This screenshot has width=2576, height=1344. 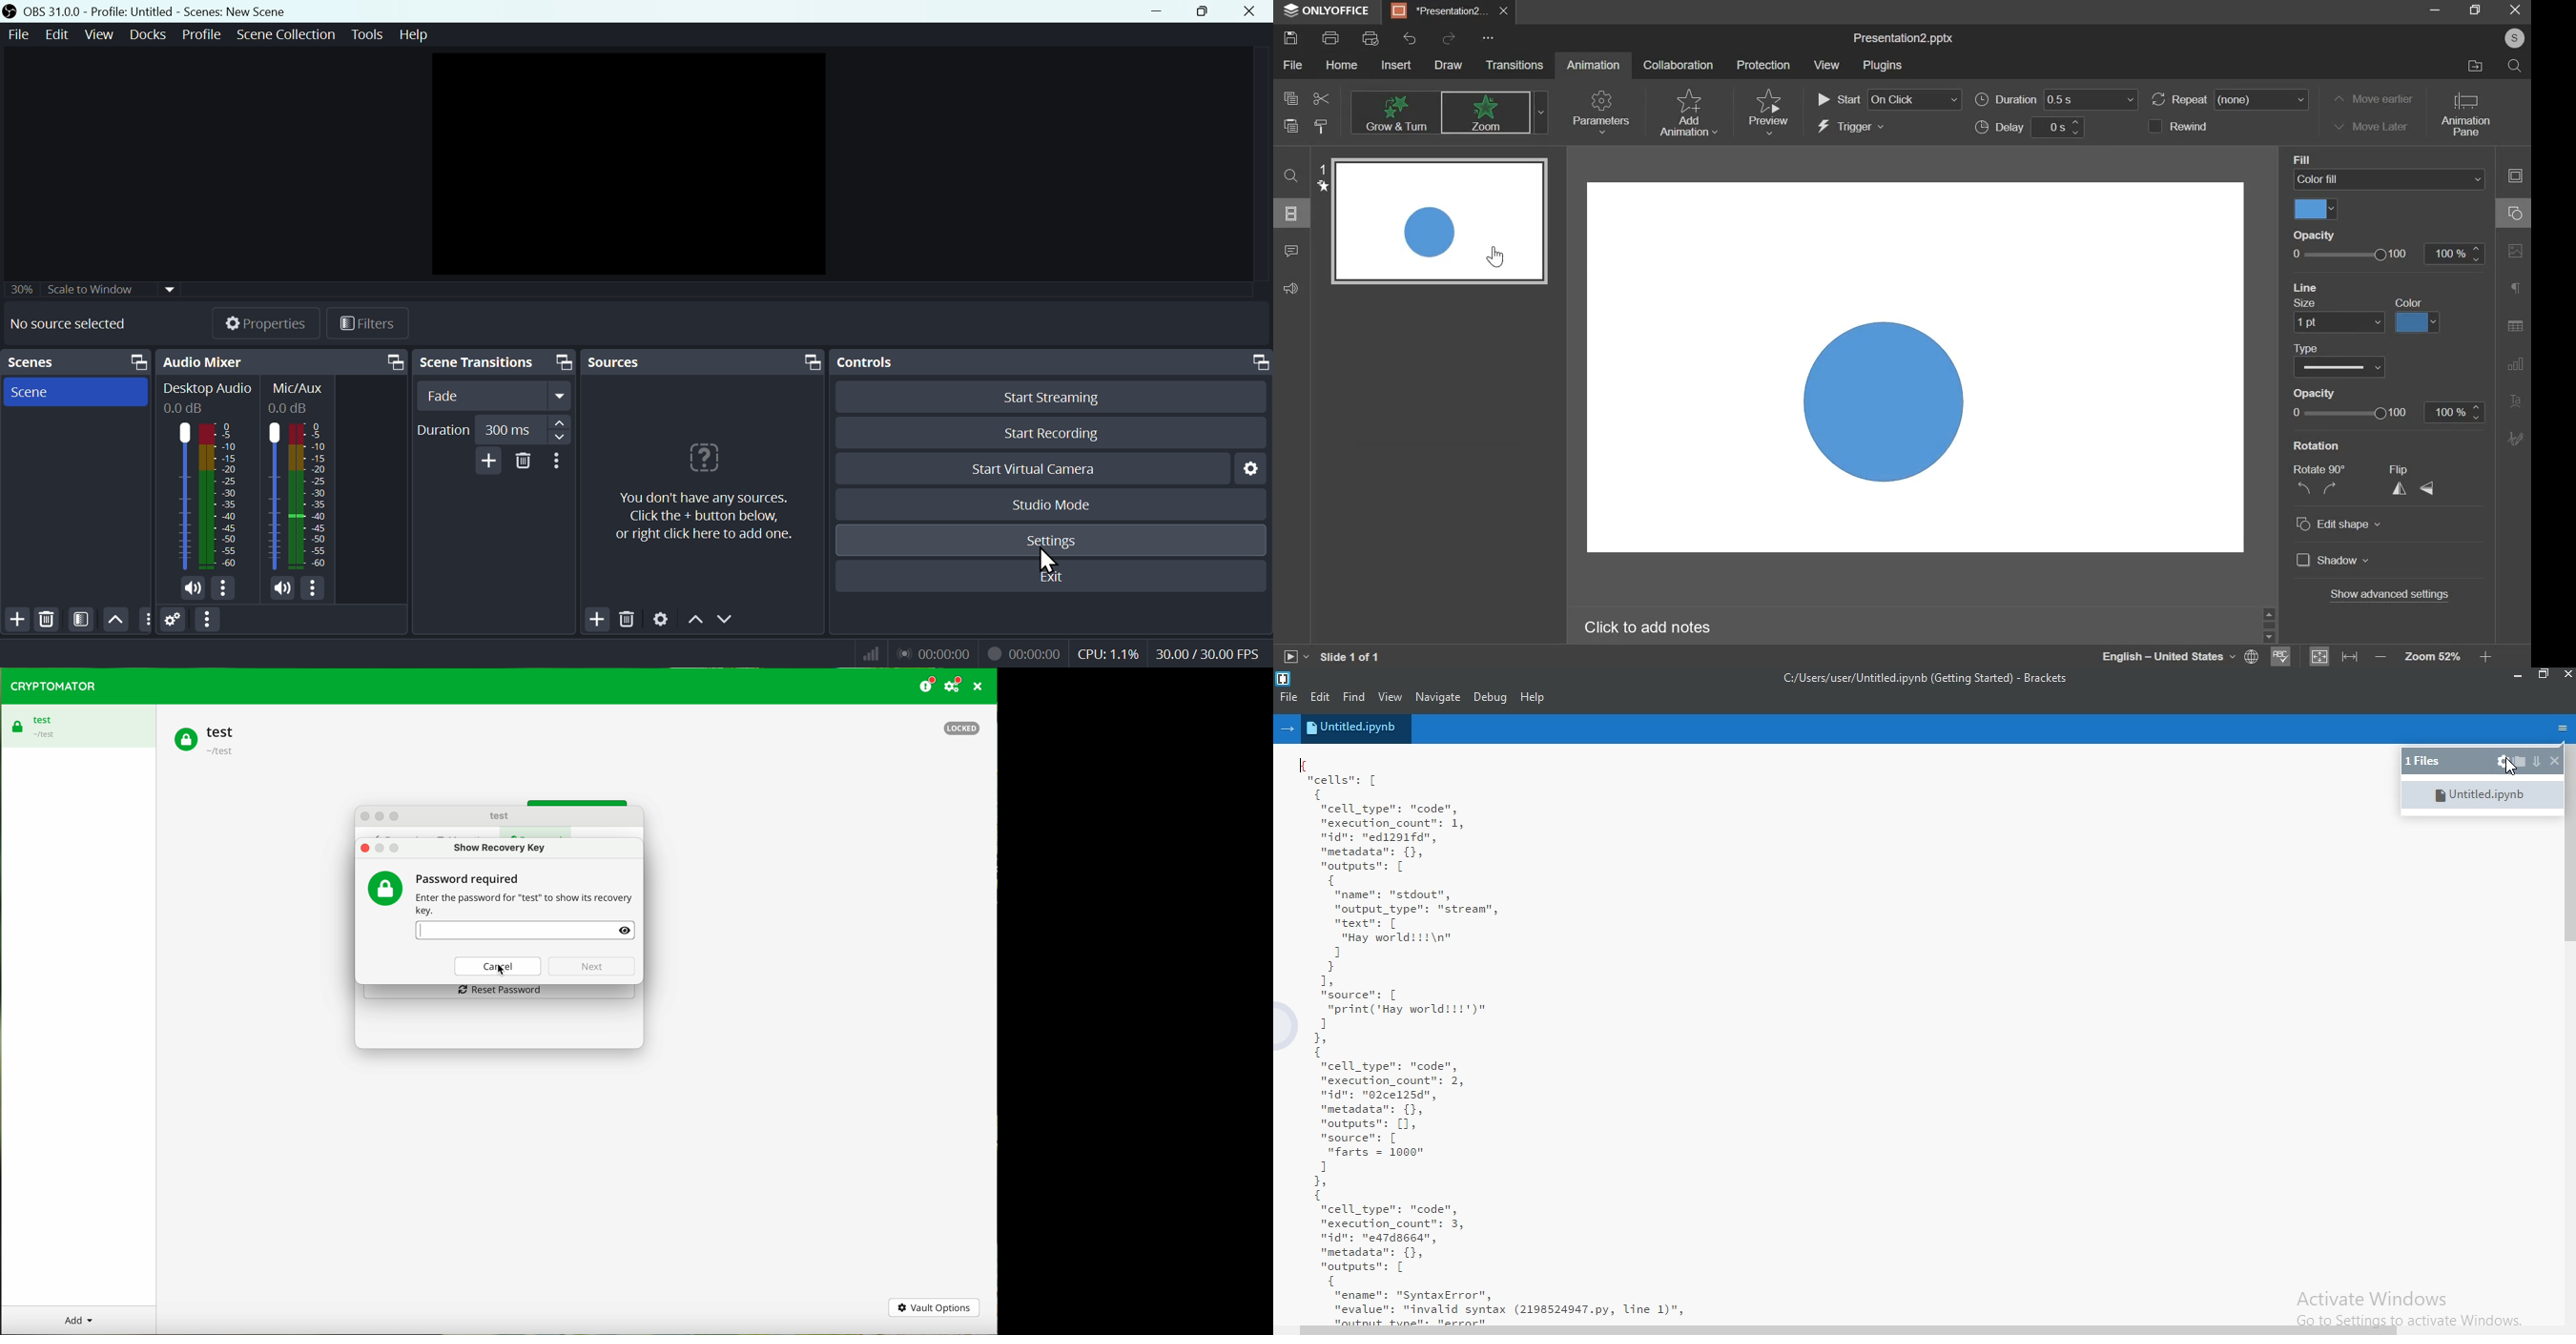 What do you see at coordinates (317, 589) in the screenshot?
I see `more options` at bounding box center [317, 589].